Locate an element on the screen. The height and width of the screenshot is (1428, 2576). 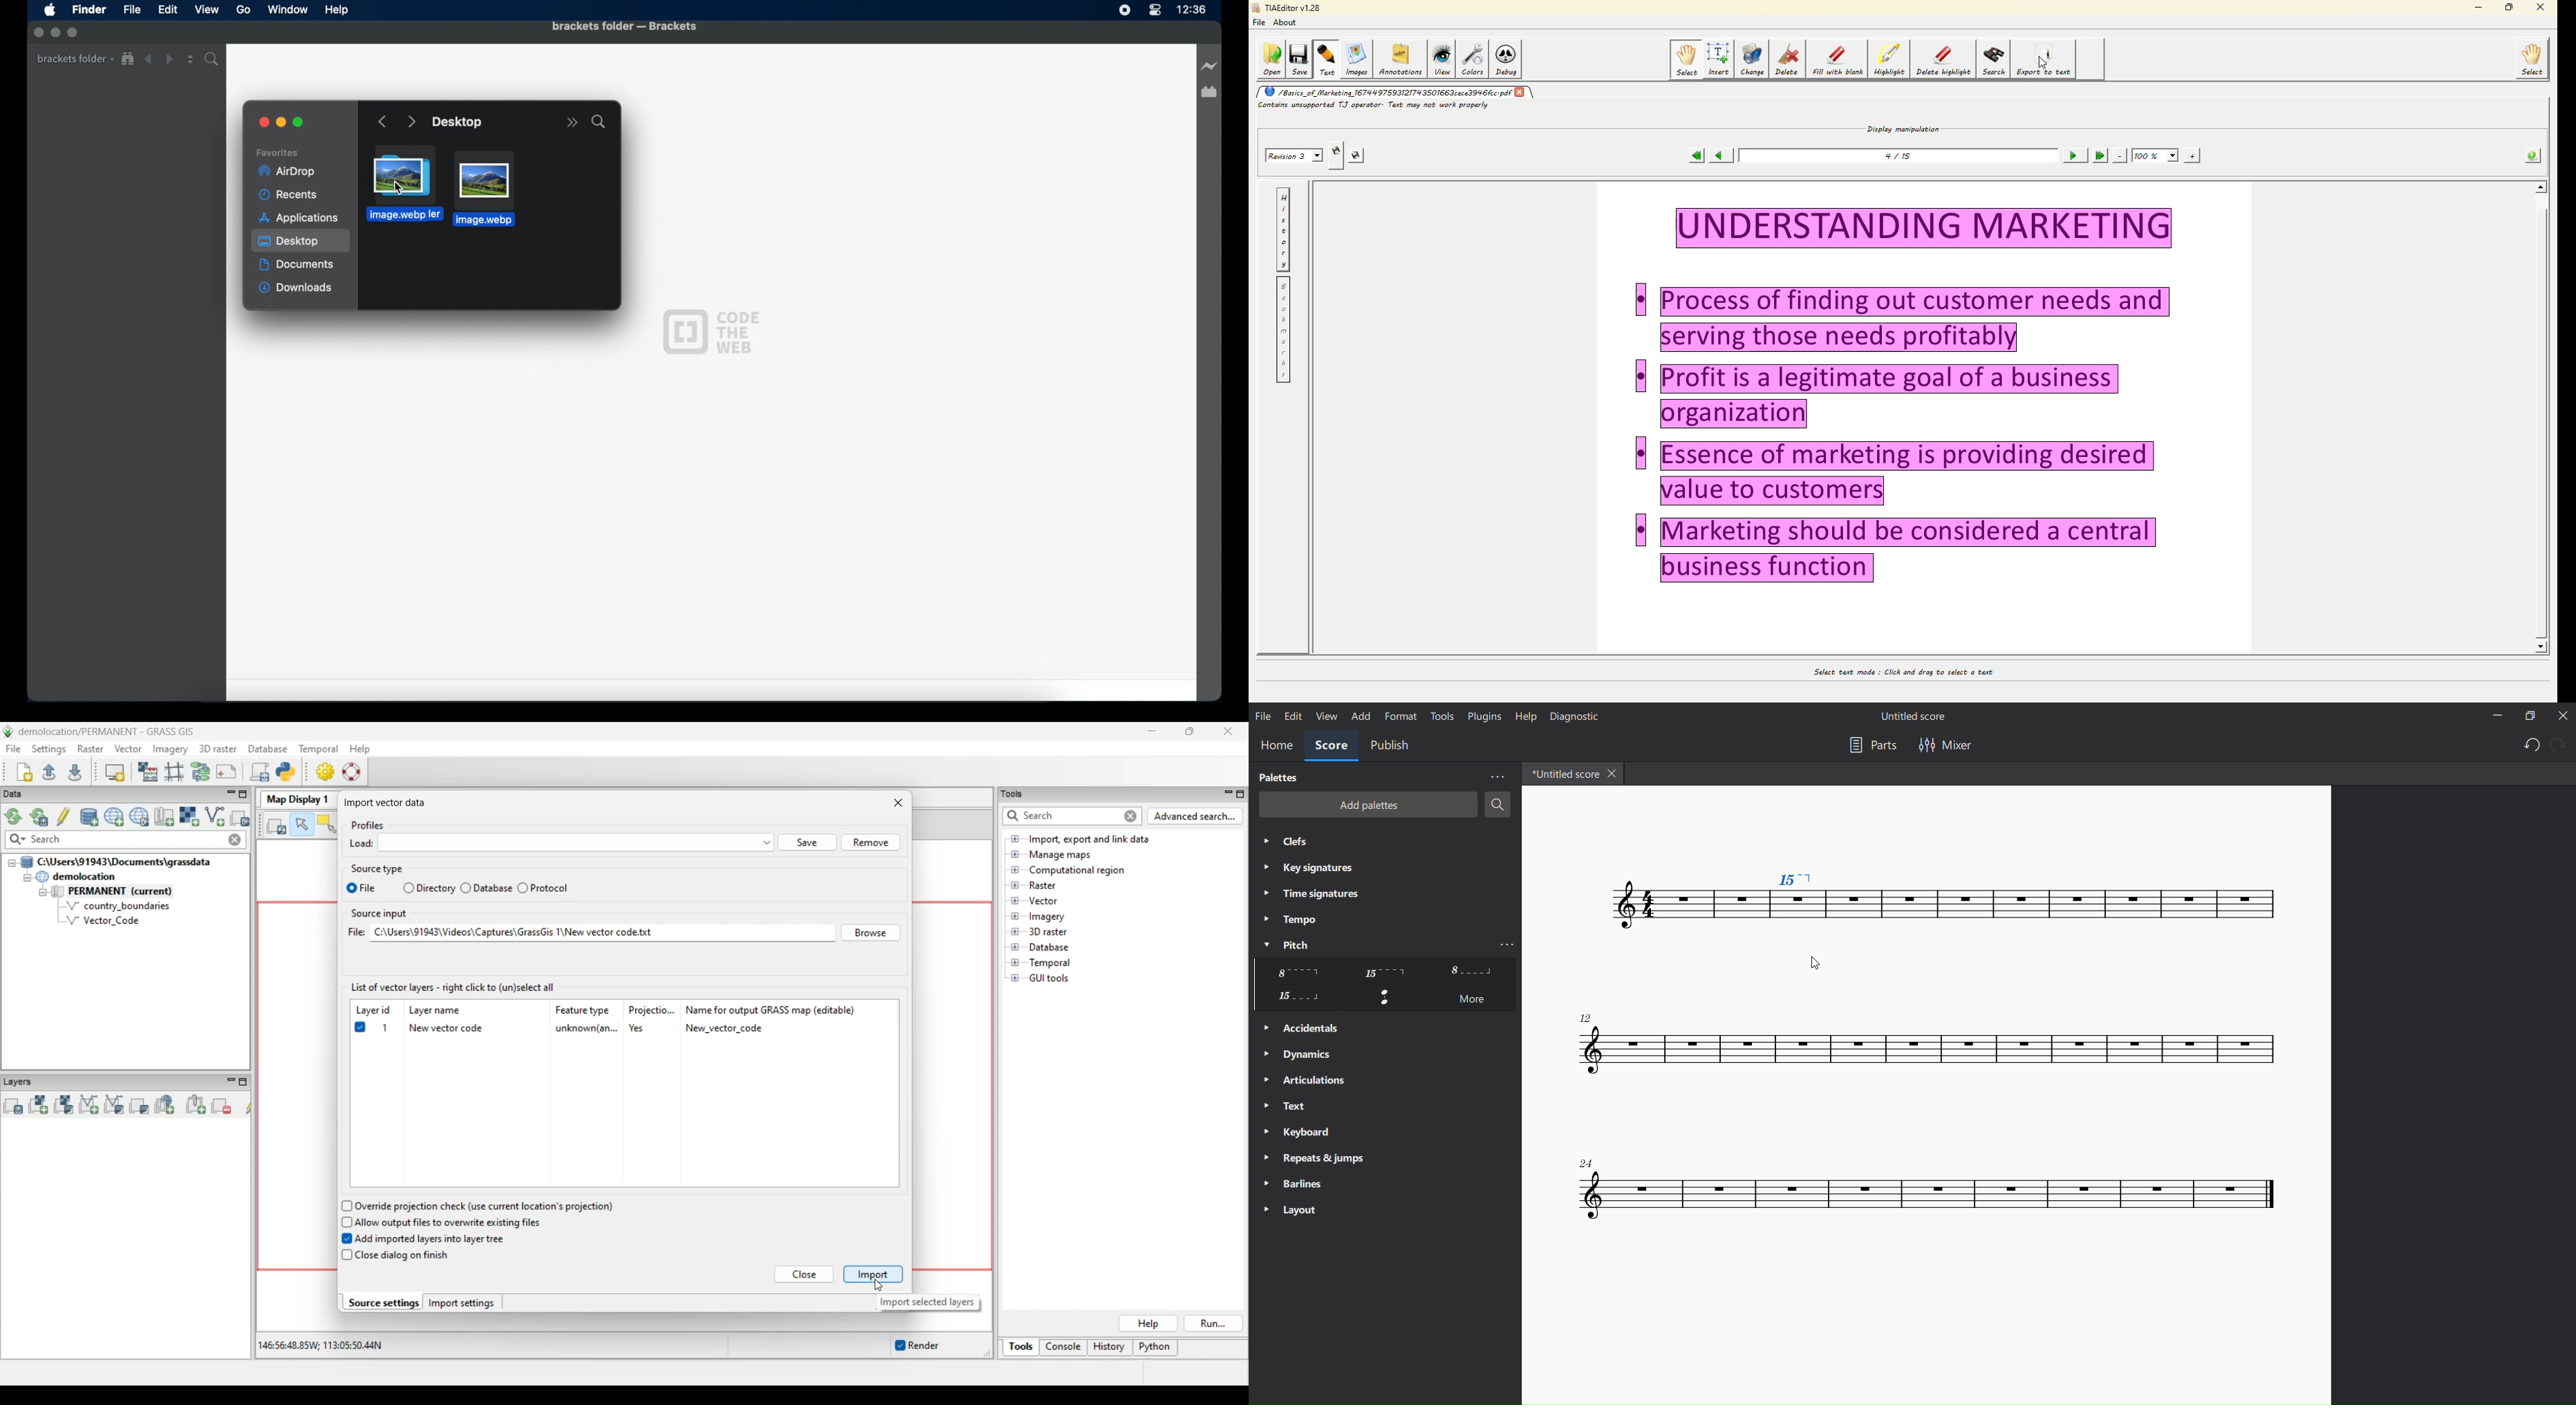
score is located at coordinates (2181, 905).